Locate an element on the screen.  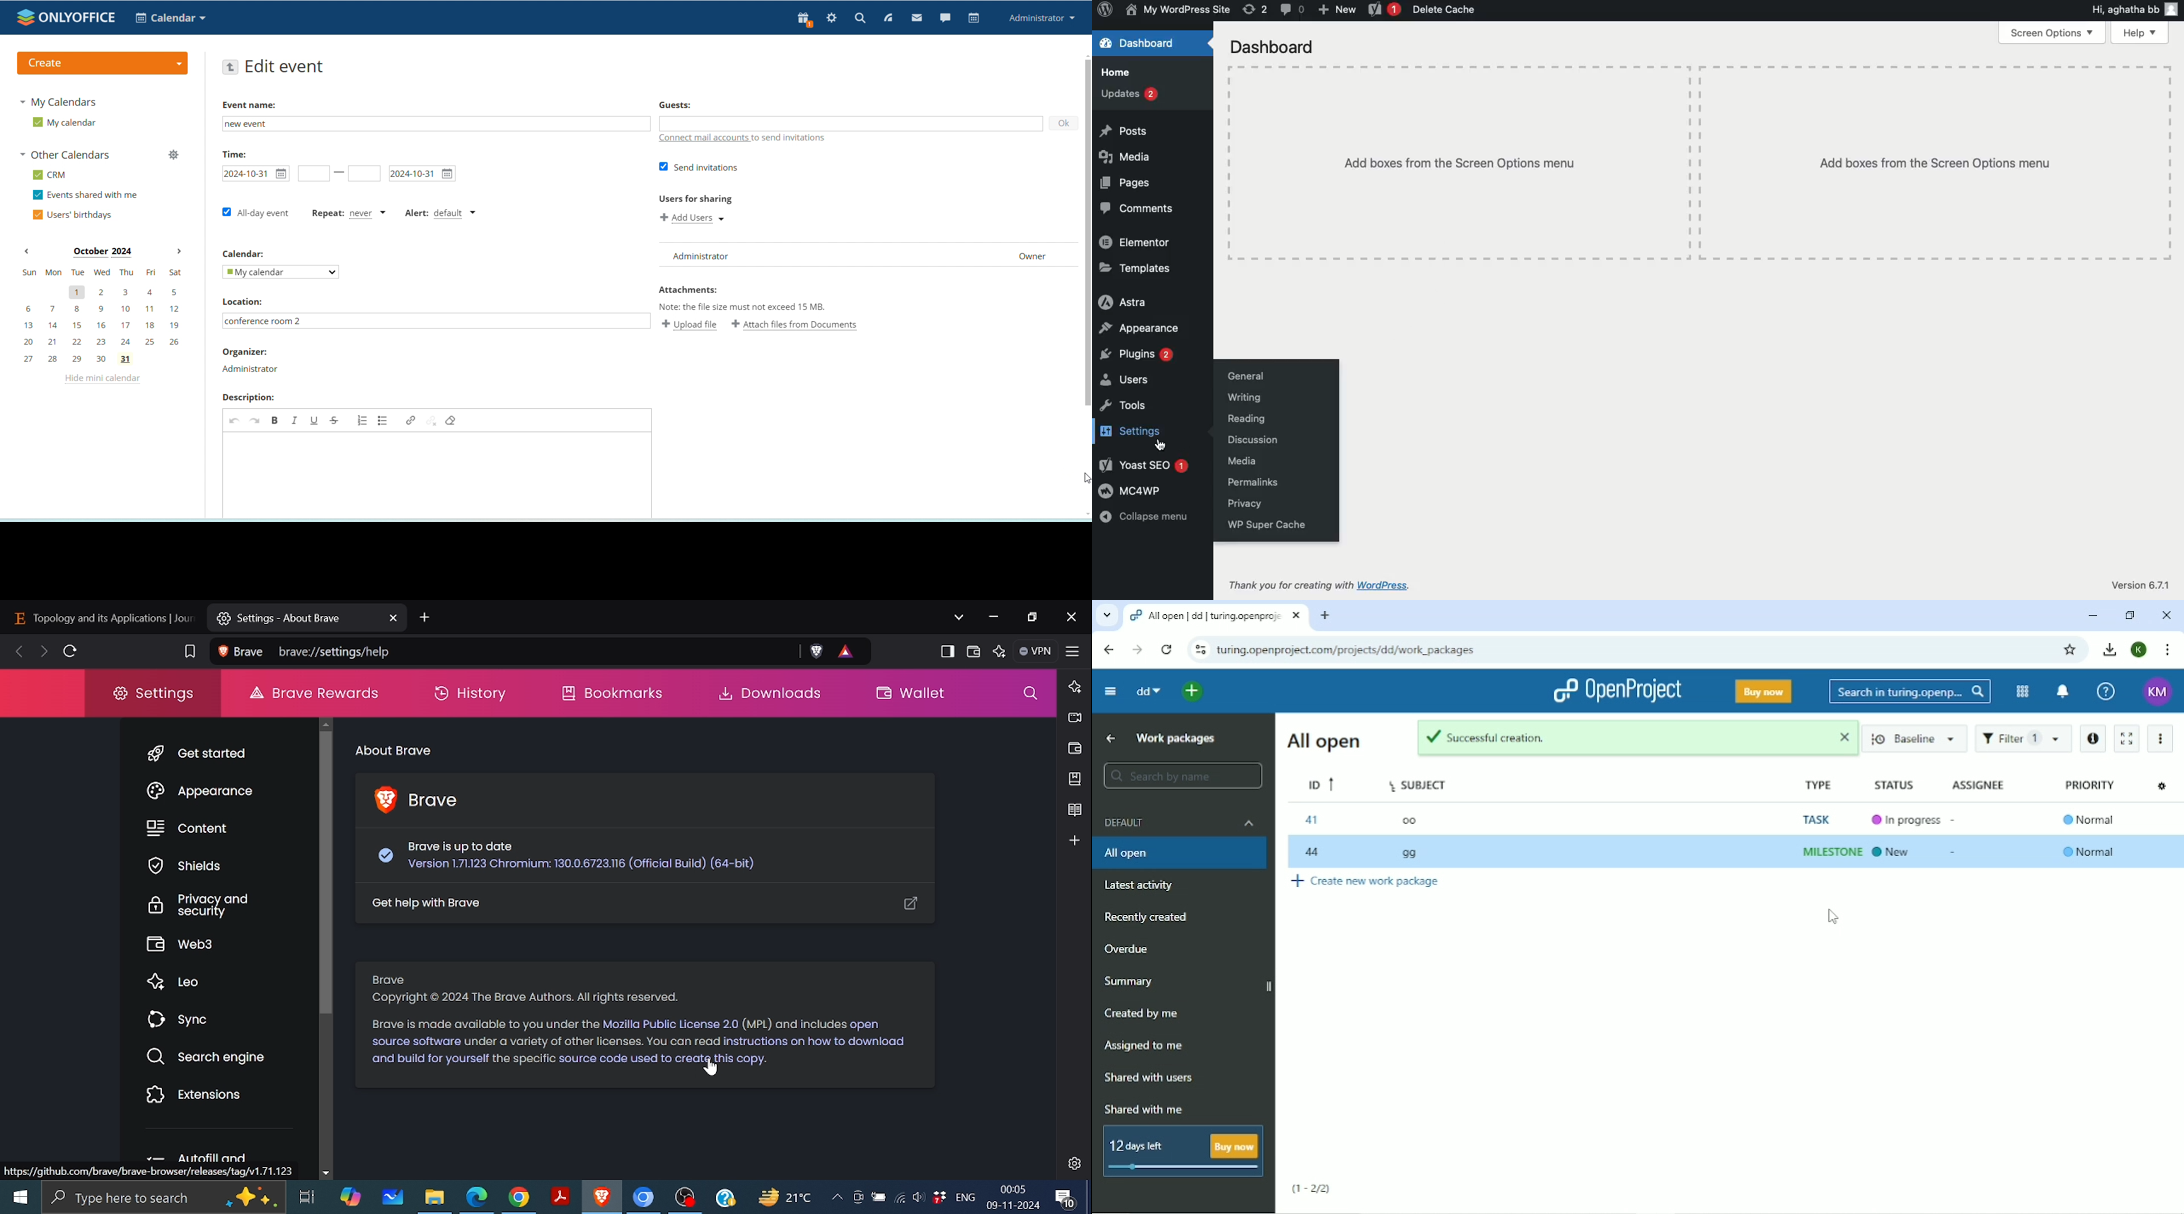
user icon is located at coordinates (2171, 9).